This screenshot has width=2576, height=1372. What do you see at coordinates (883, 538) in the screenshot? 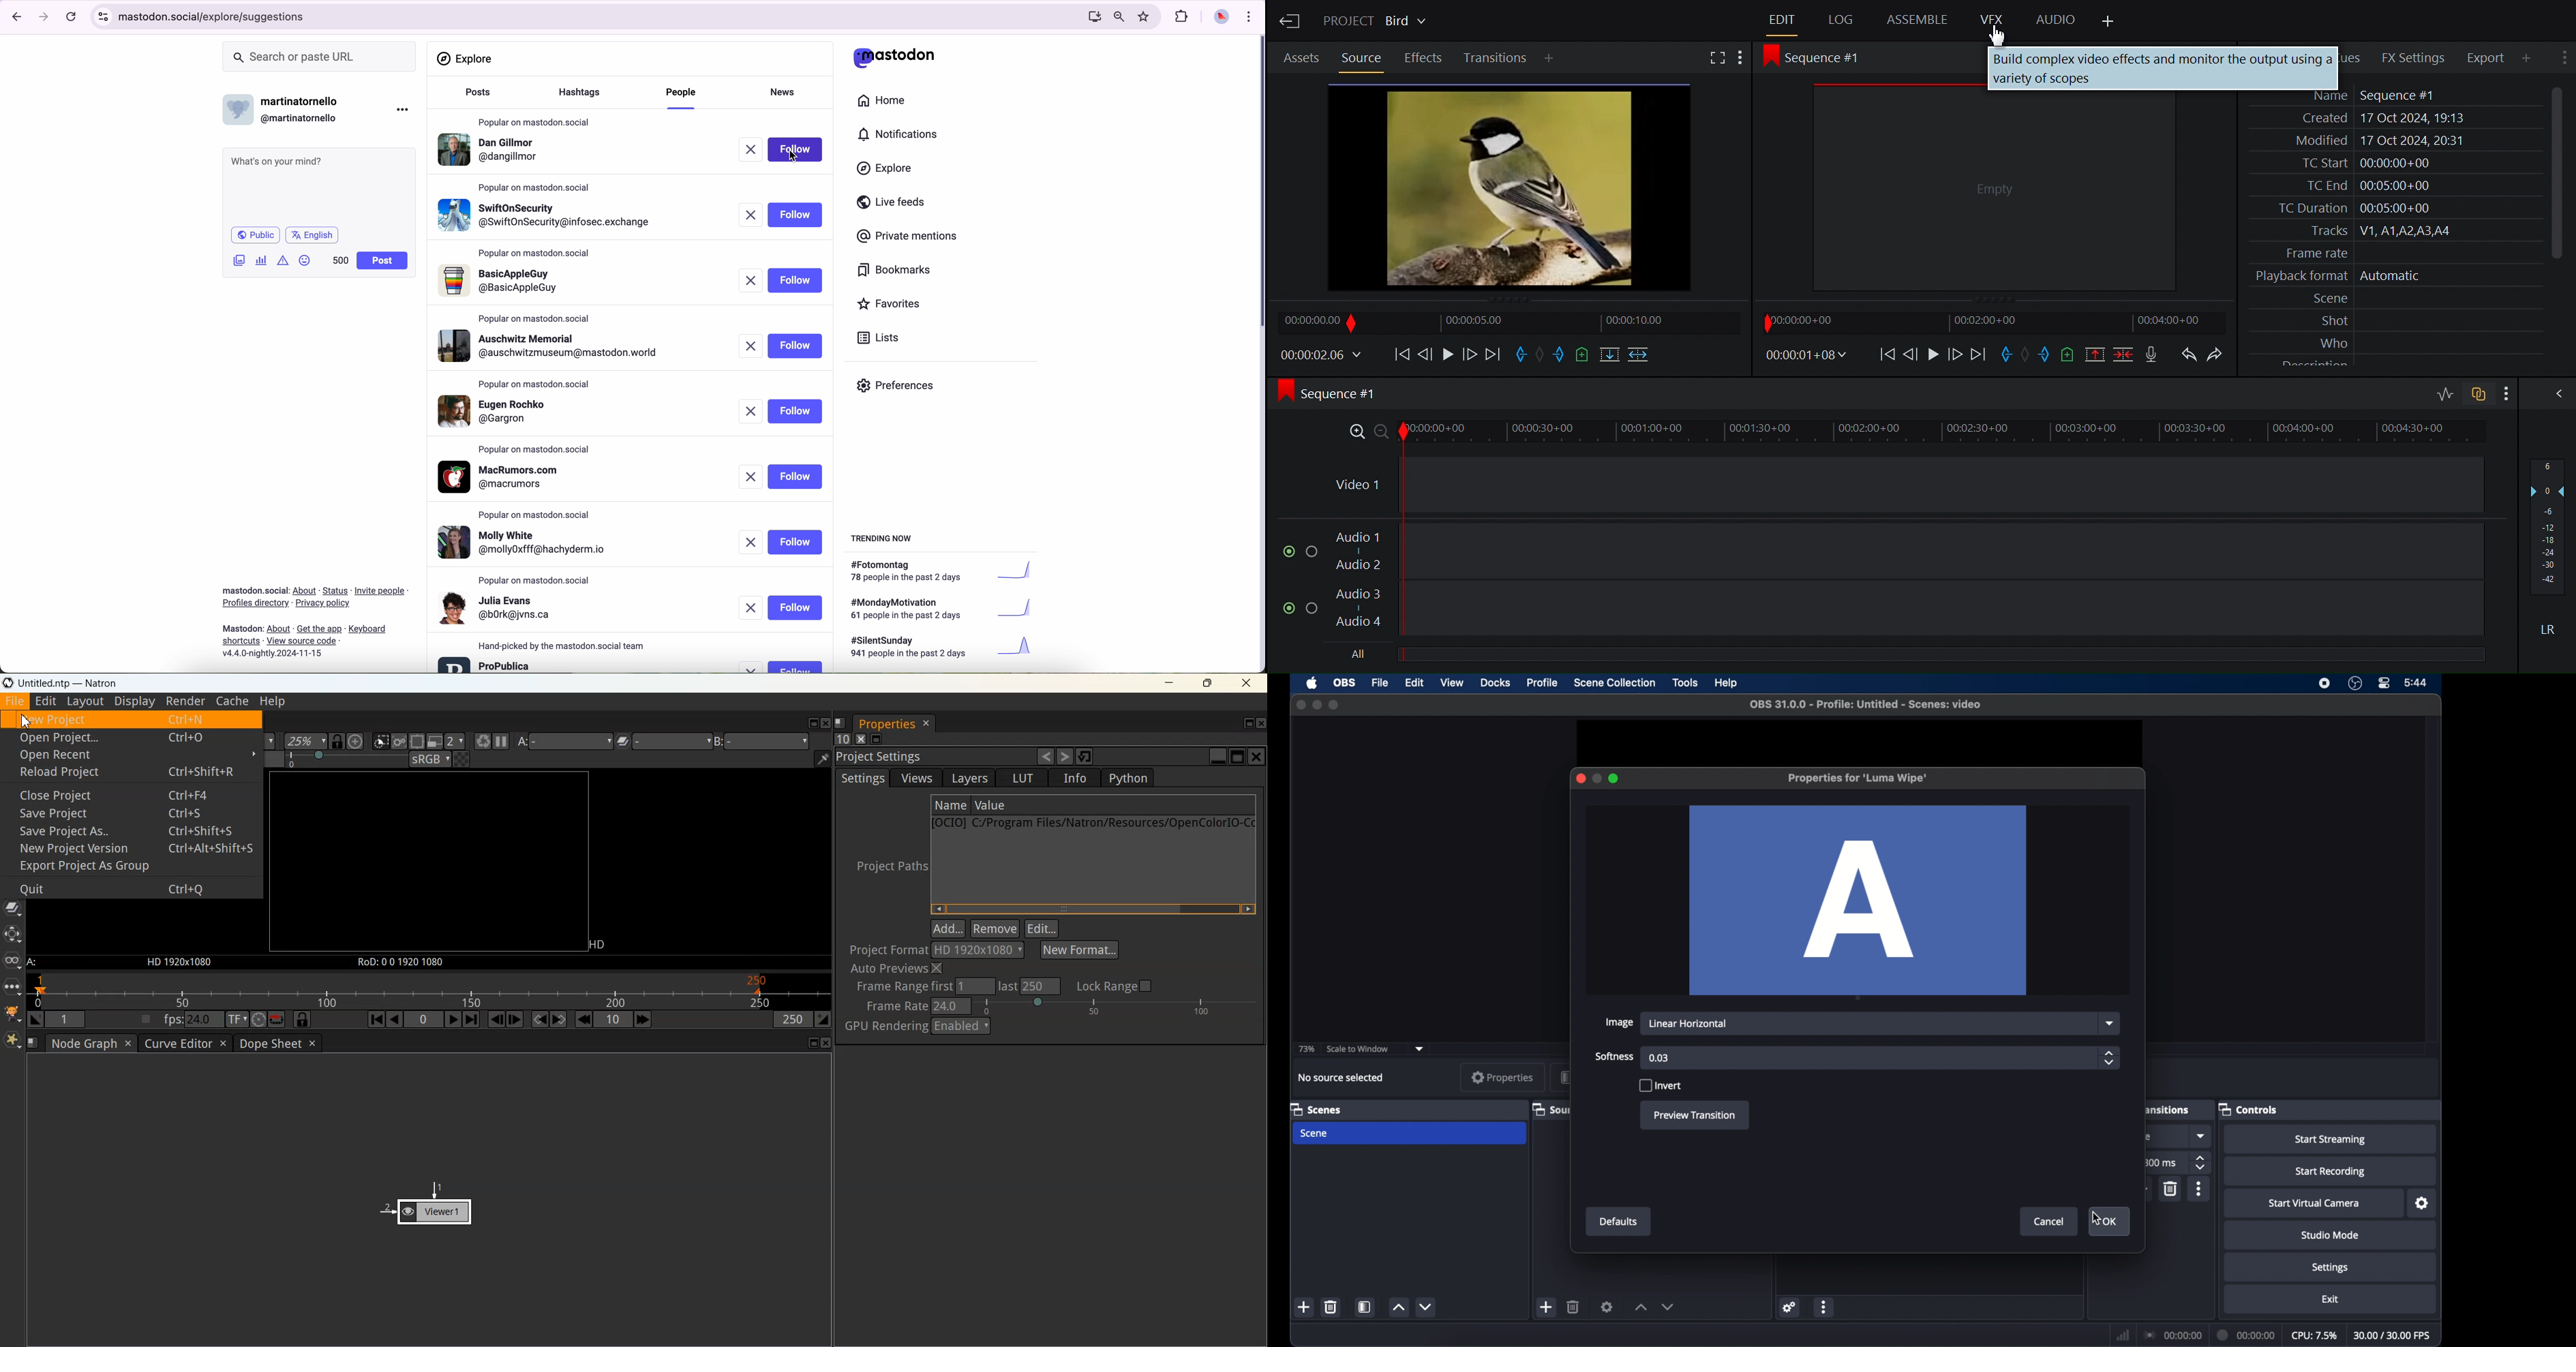
I see `trending now` at bounding box center [883, 538].